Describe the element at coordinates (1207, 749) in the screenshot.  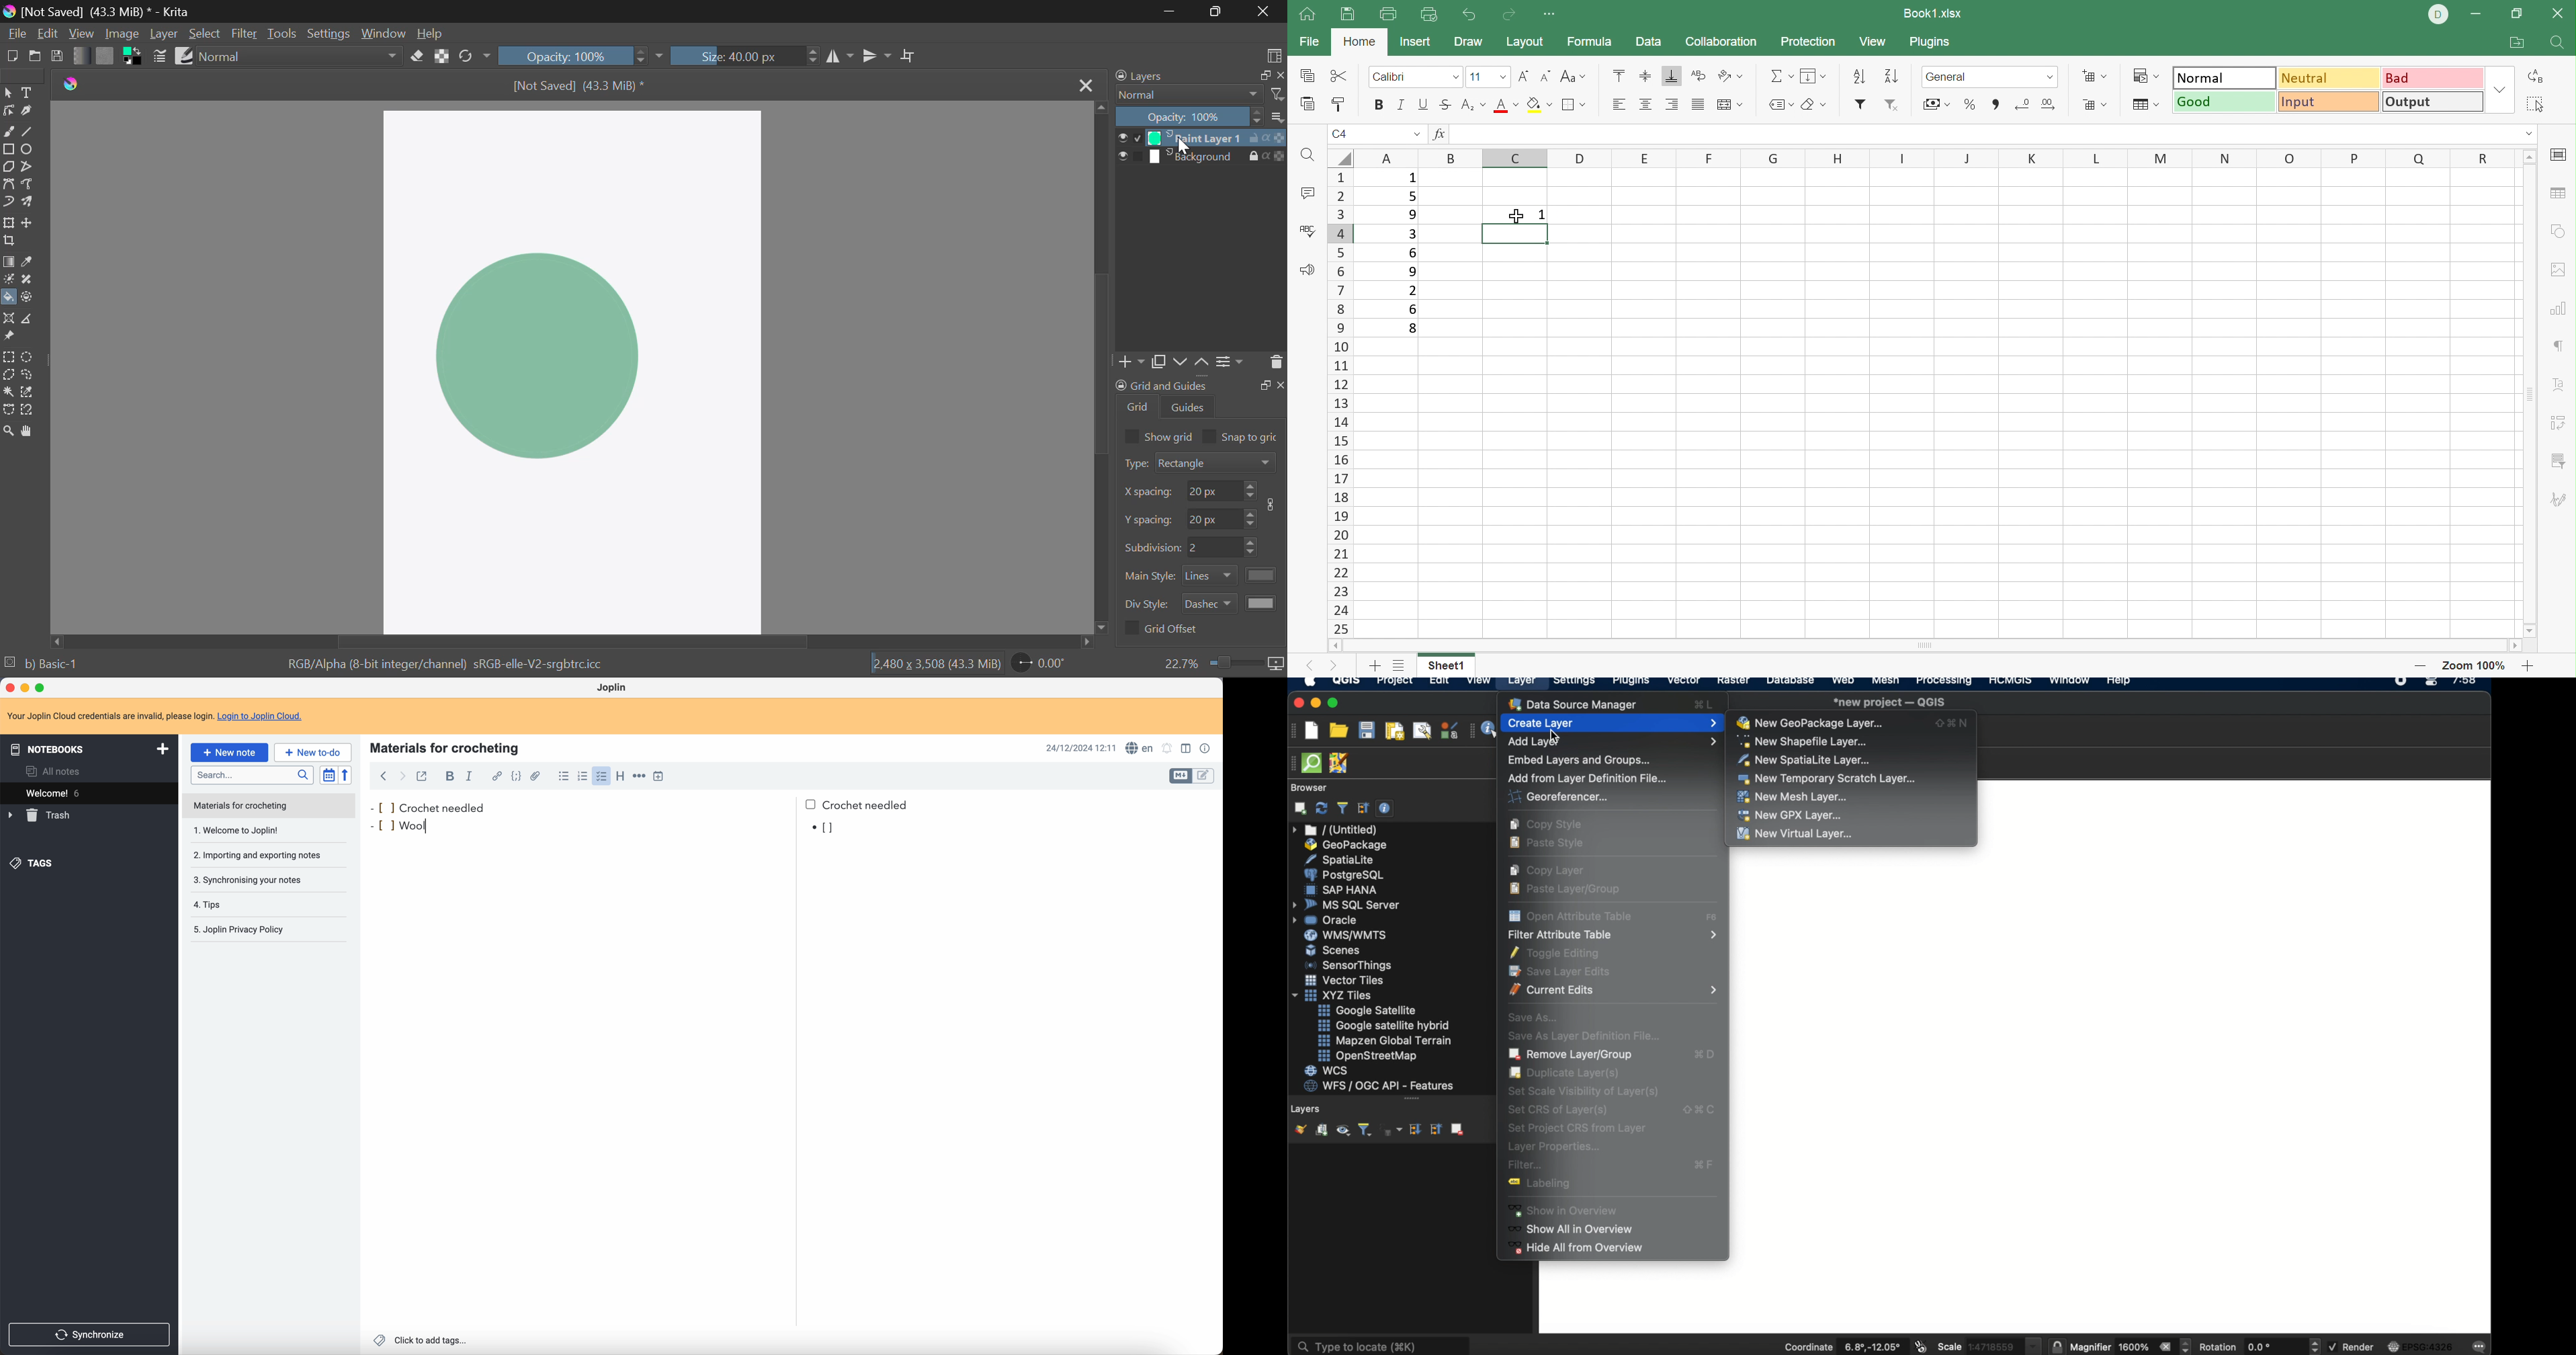
I see `note properties` at that location.